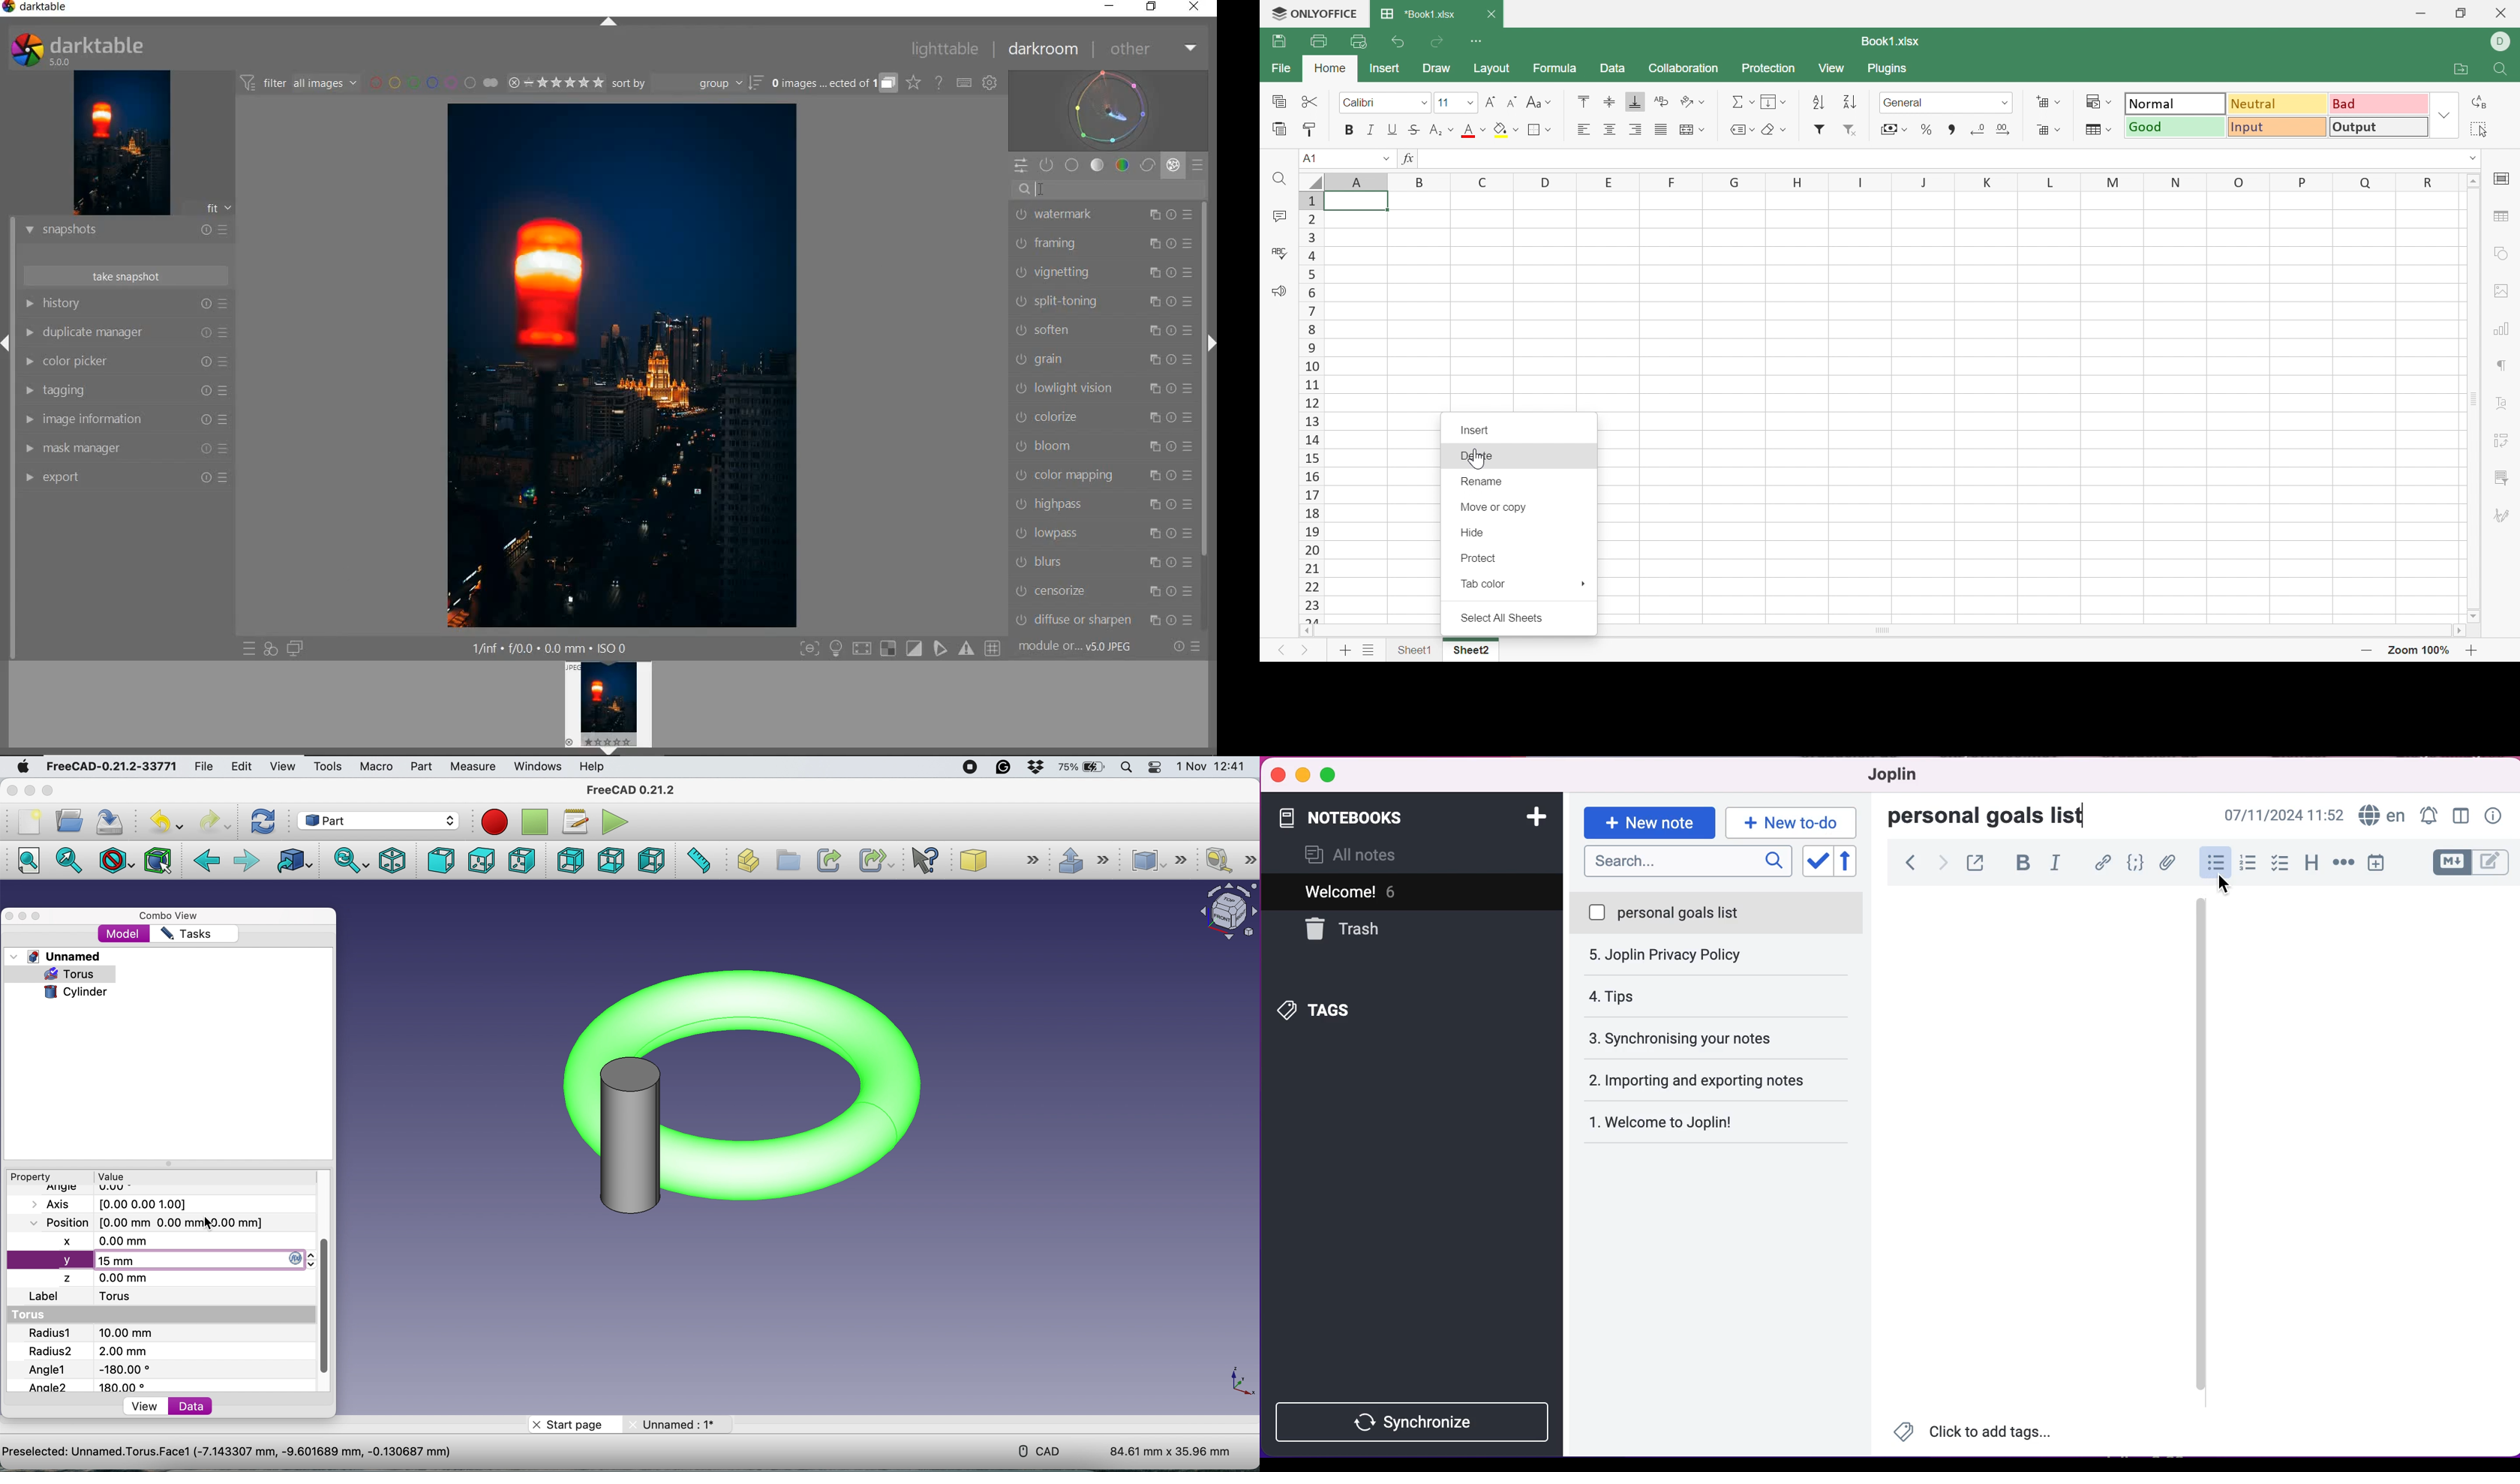 Image resolution: width=2520 pixels, height=1484 pixels. Describe the element at coordinates (572, 1425) in the screenshot. I see `start page` at that location.